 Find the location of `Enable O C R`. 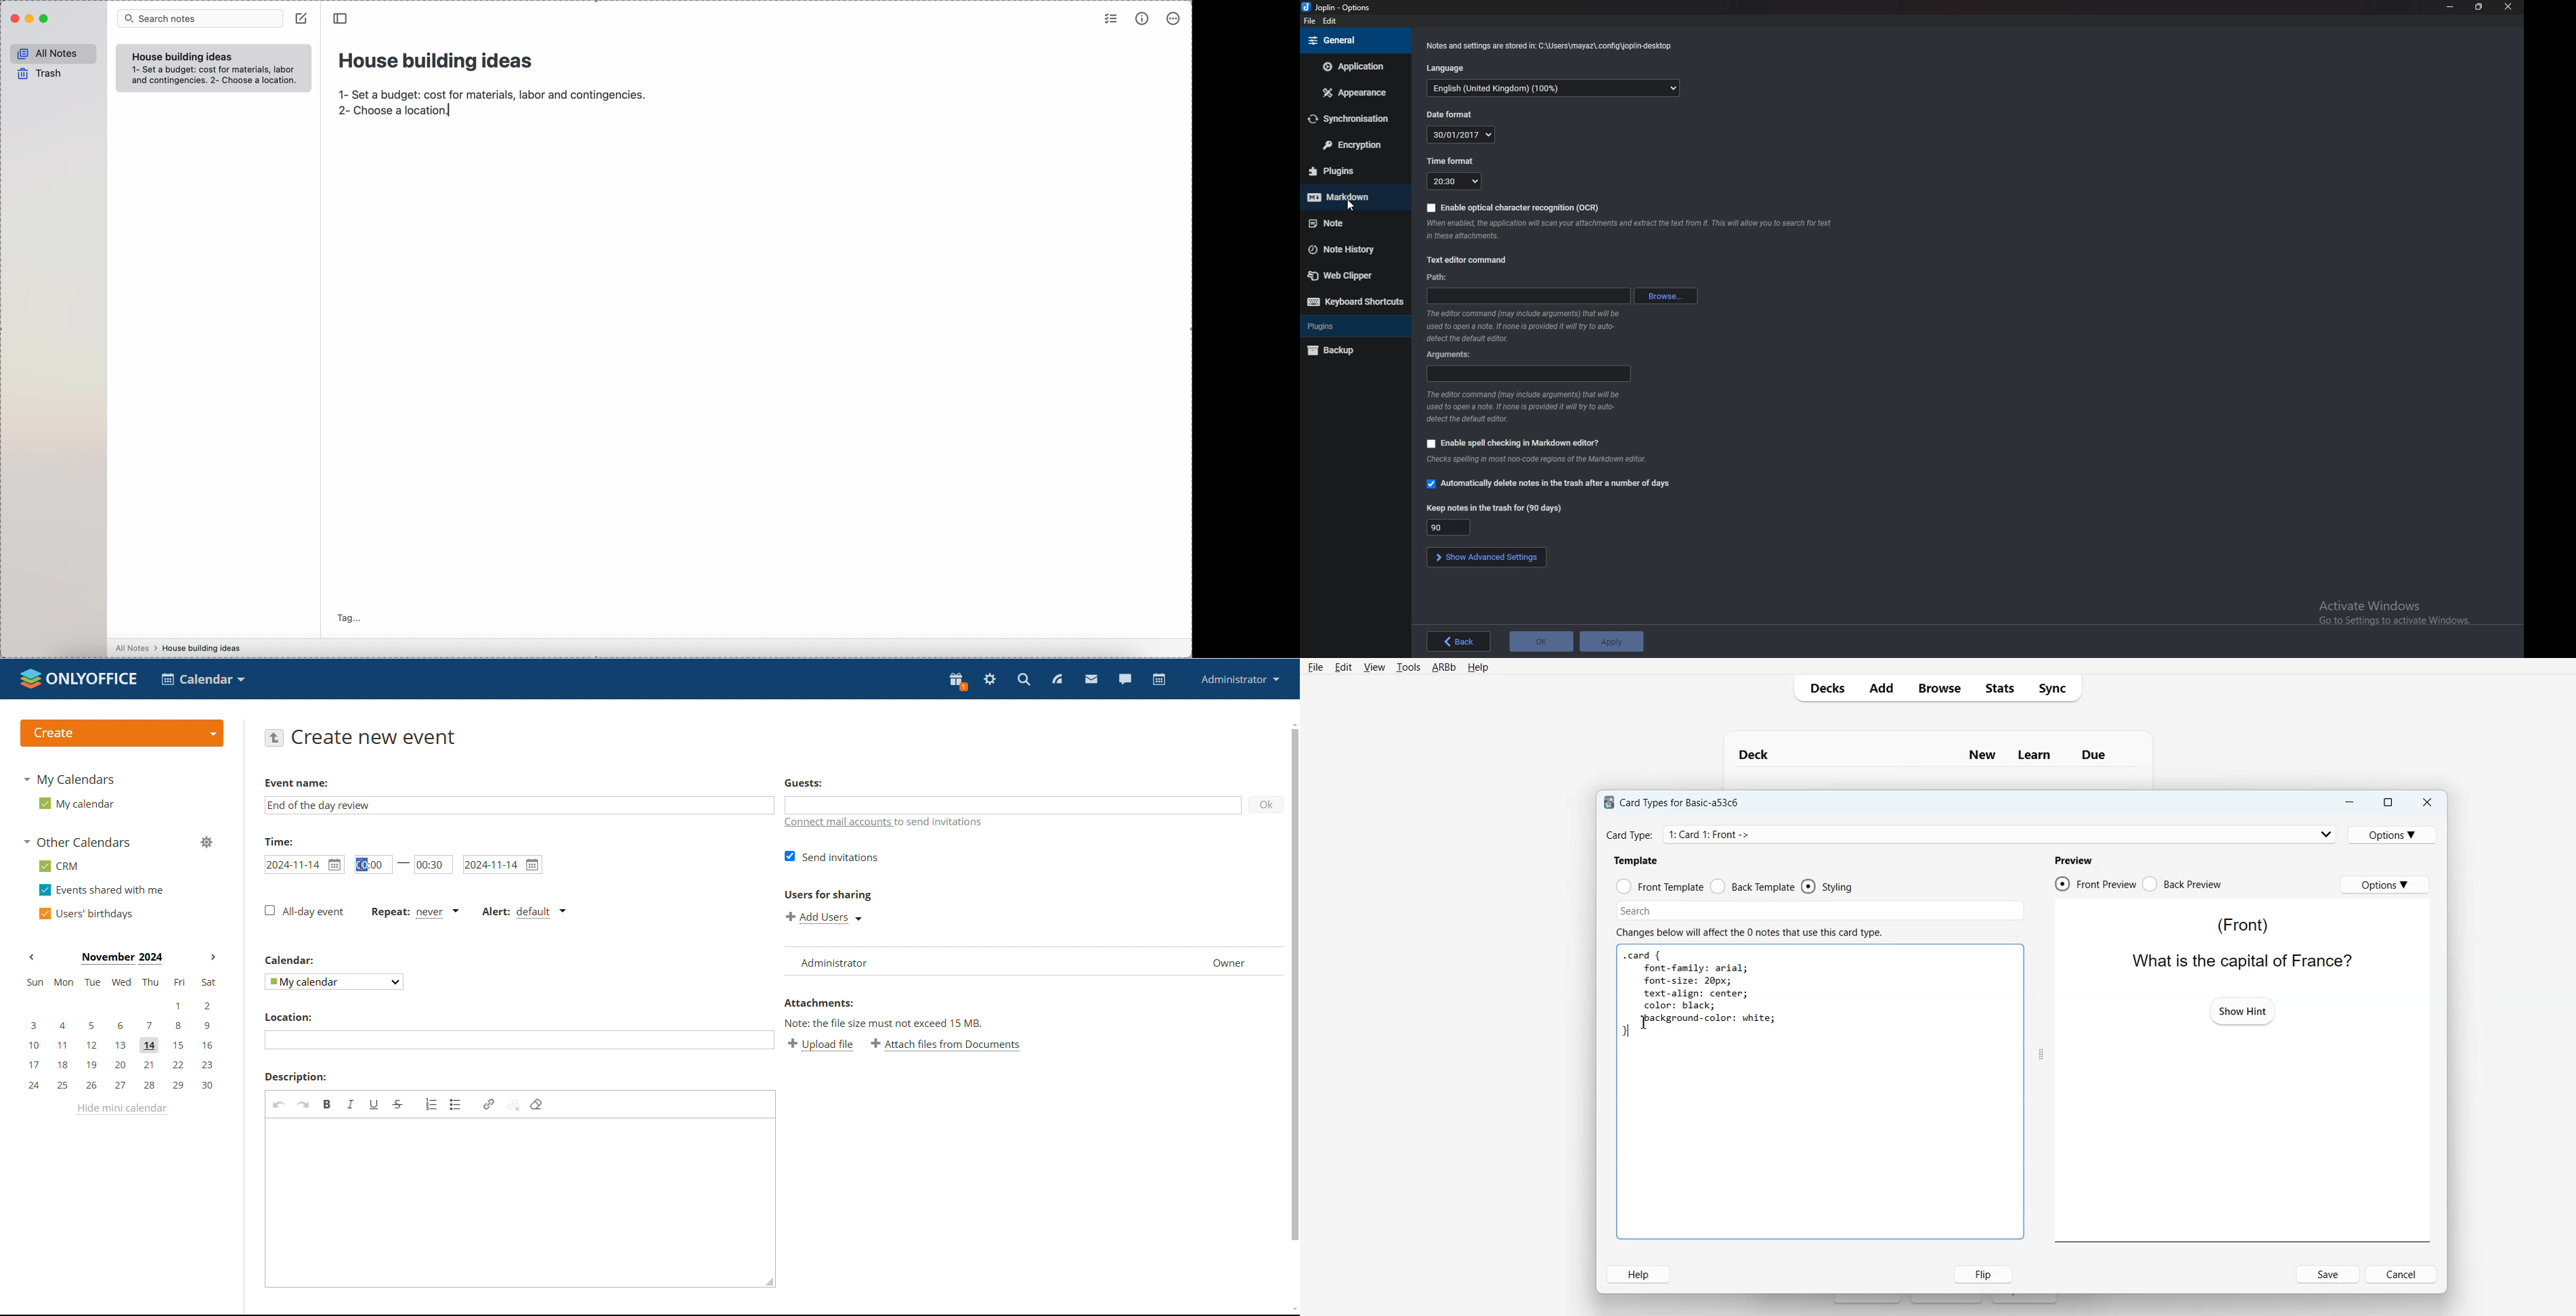

Enable O C R is located at coordinates (1513, 207).